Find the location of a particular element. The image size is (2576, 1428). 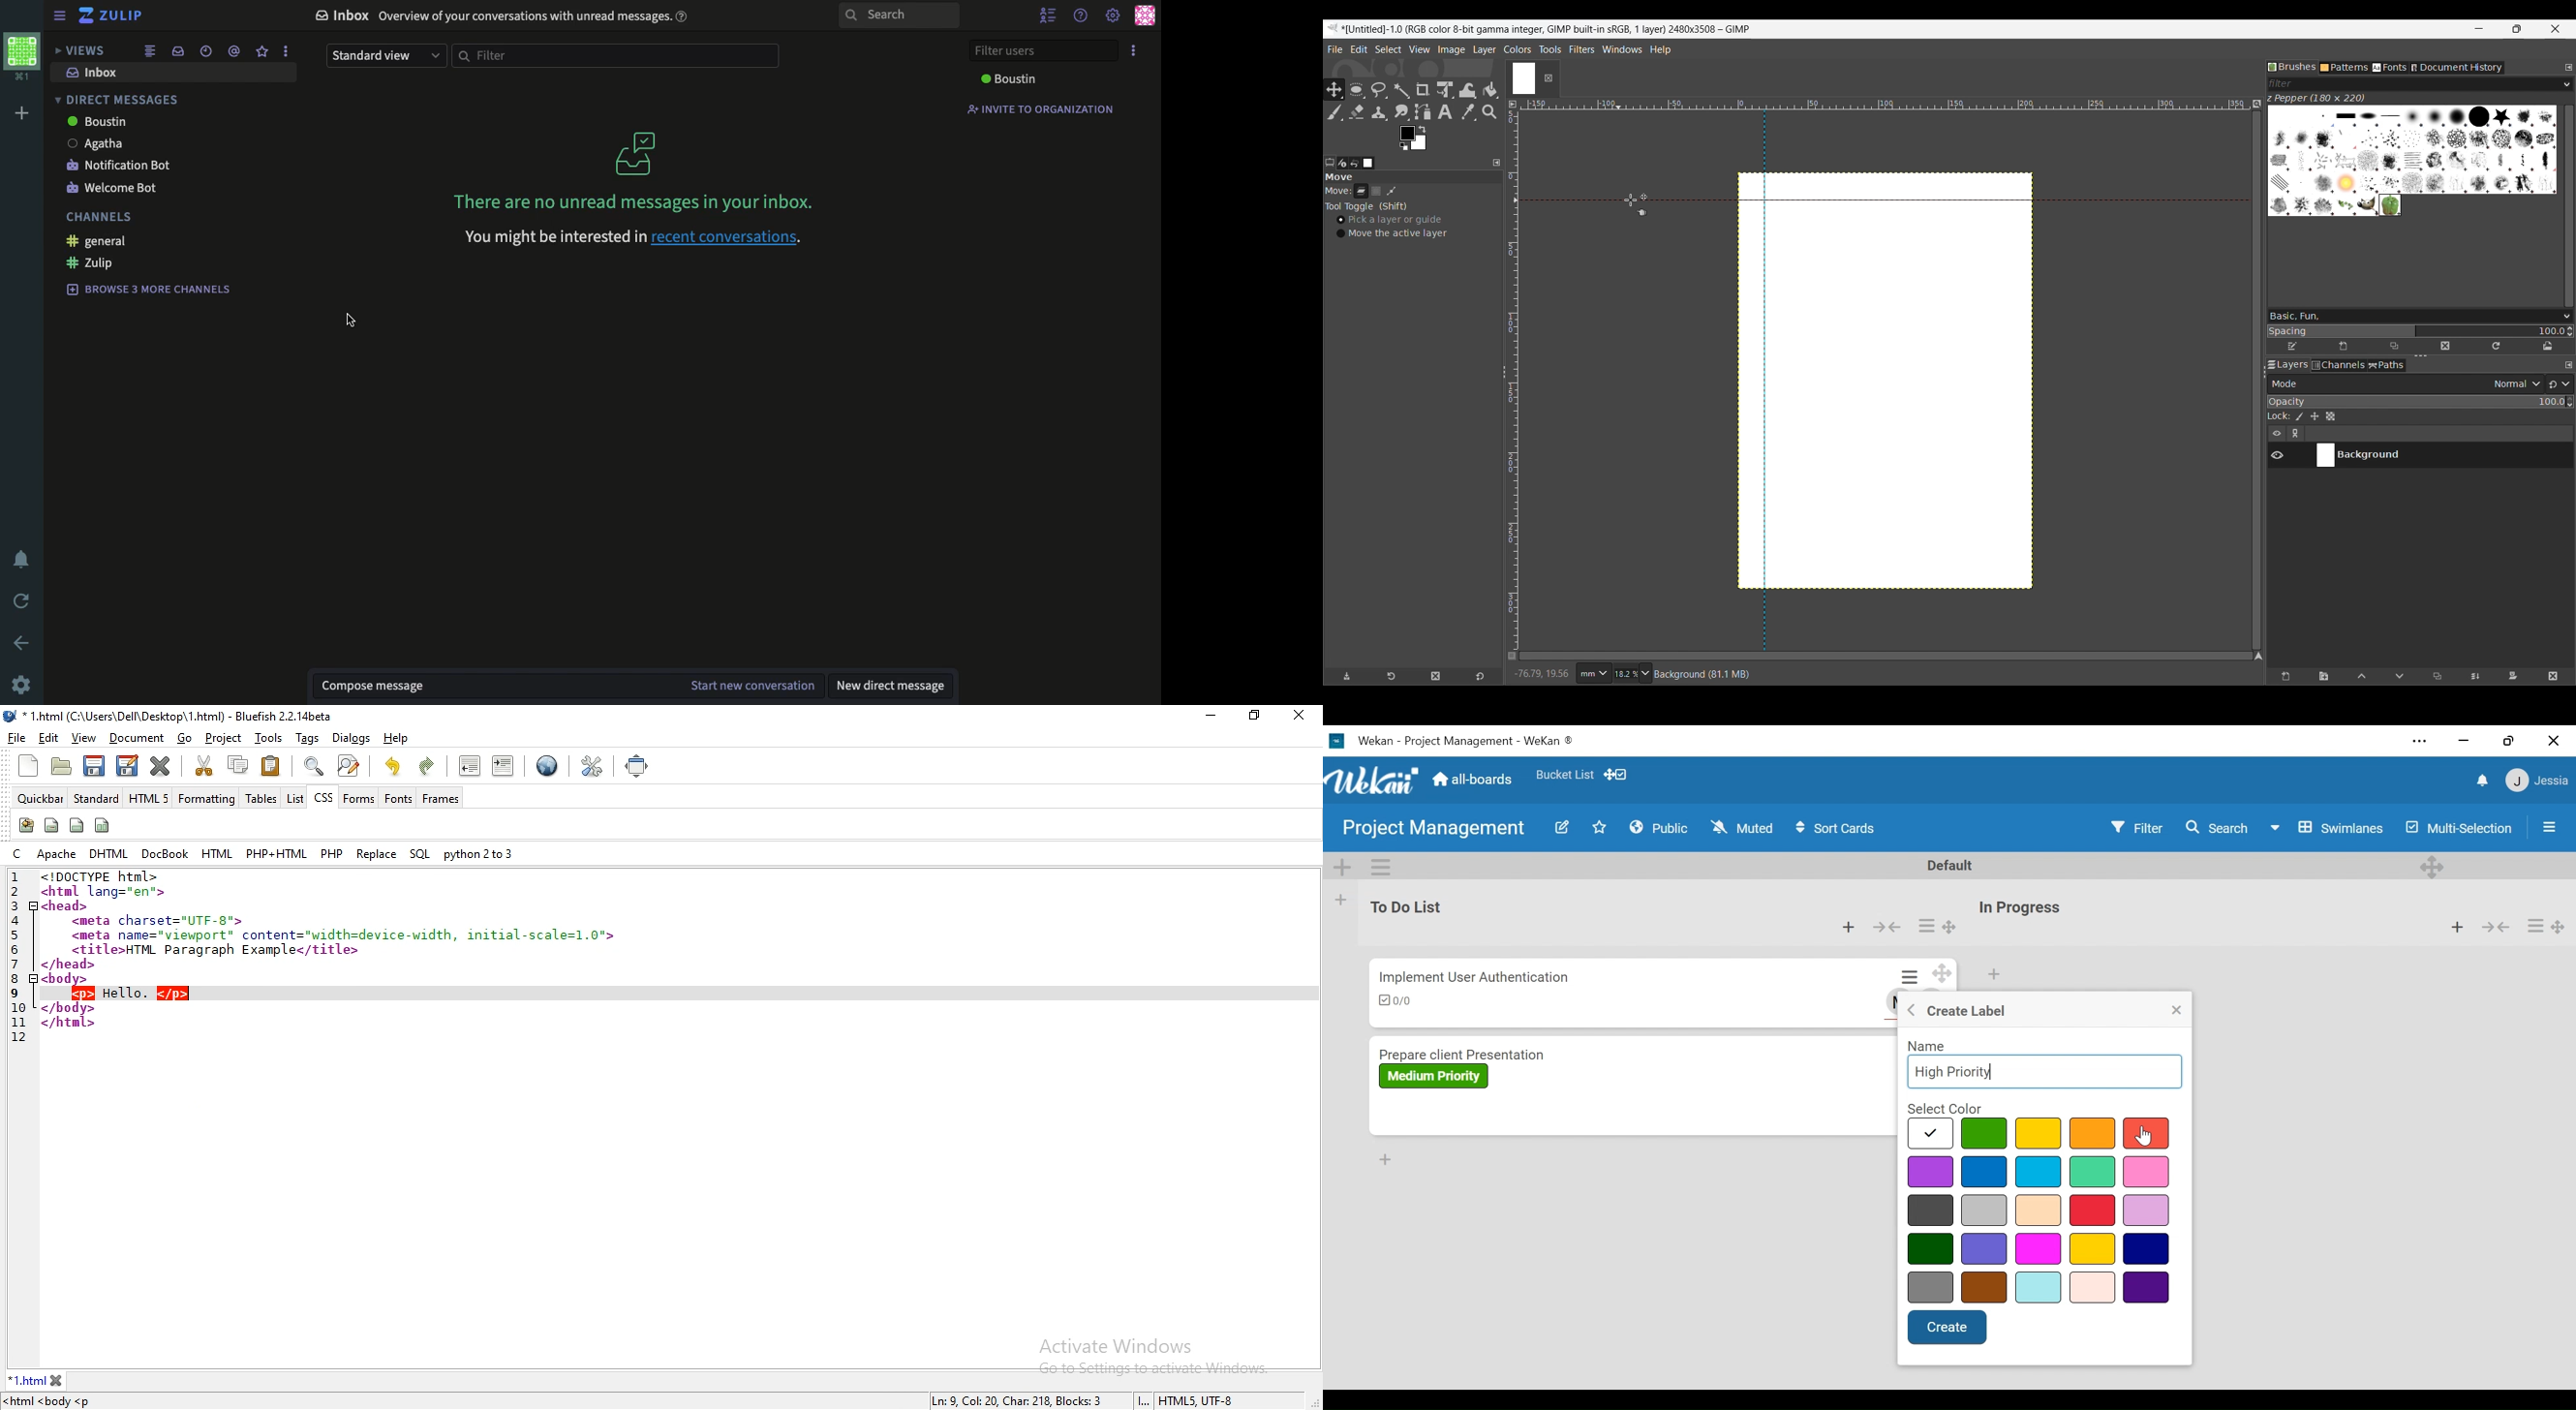

Duplicate this brush is located at coordinates (2394, 347).